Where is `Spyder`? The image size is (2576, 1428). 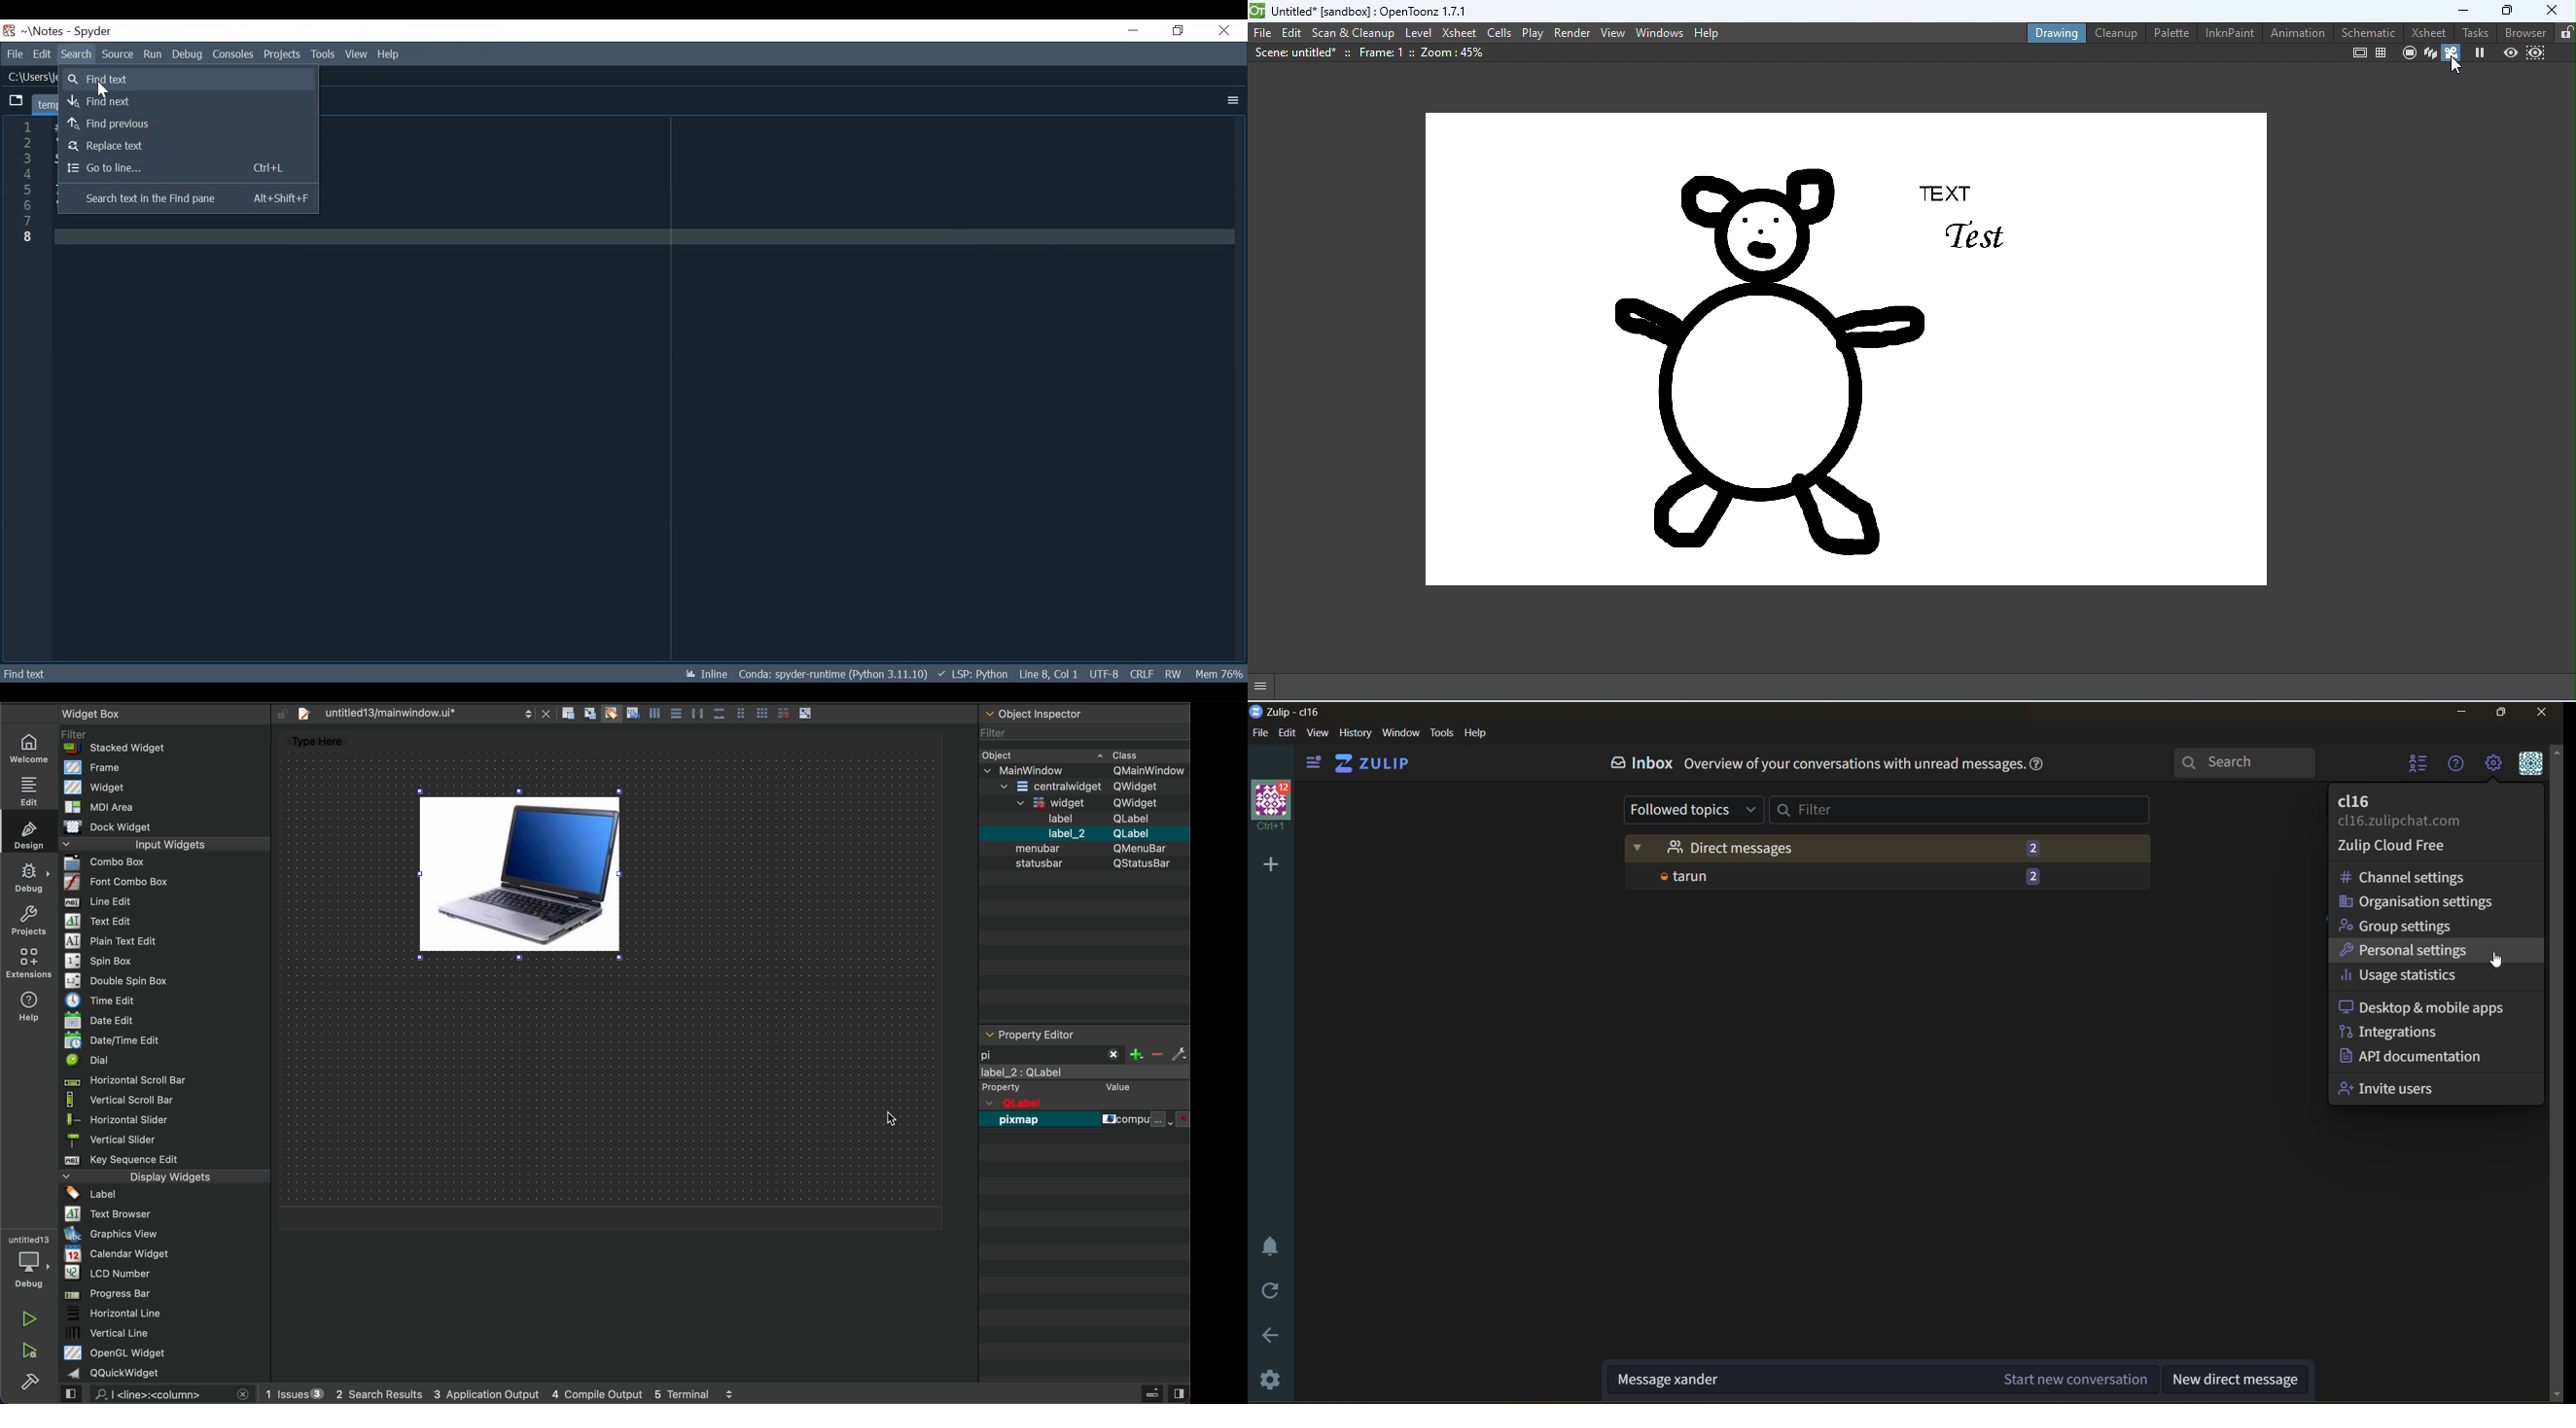
Spyder is located at coordinates (87, 32).